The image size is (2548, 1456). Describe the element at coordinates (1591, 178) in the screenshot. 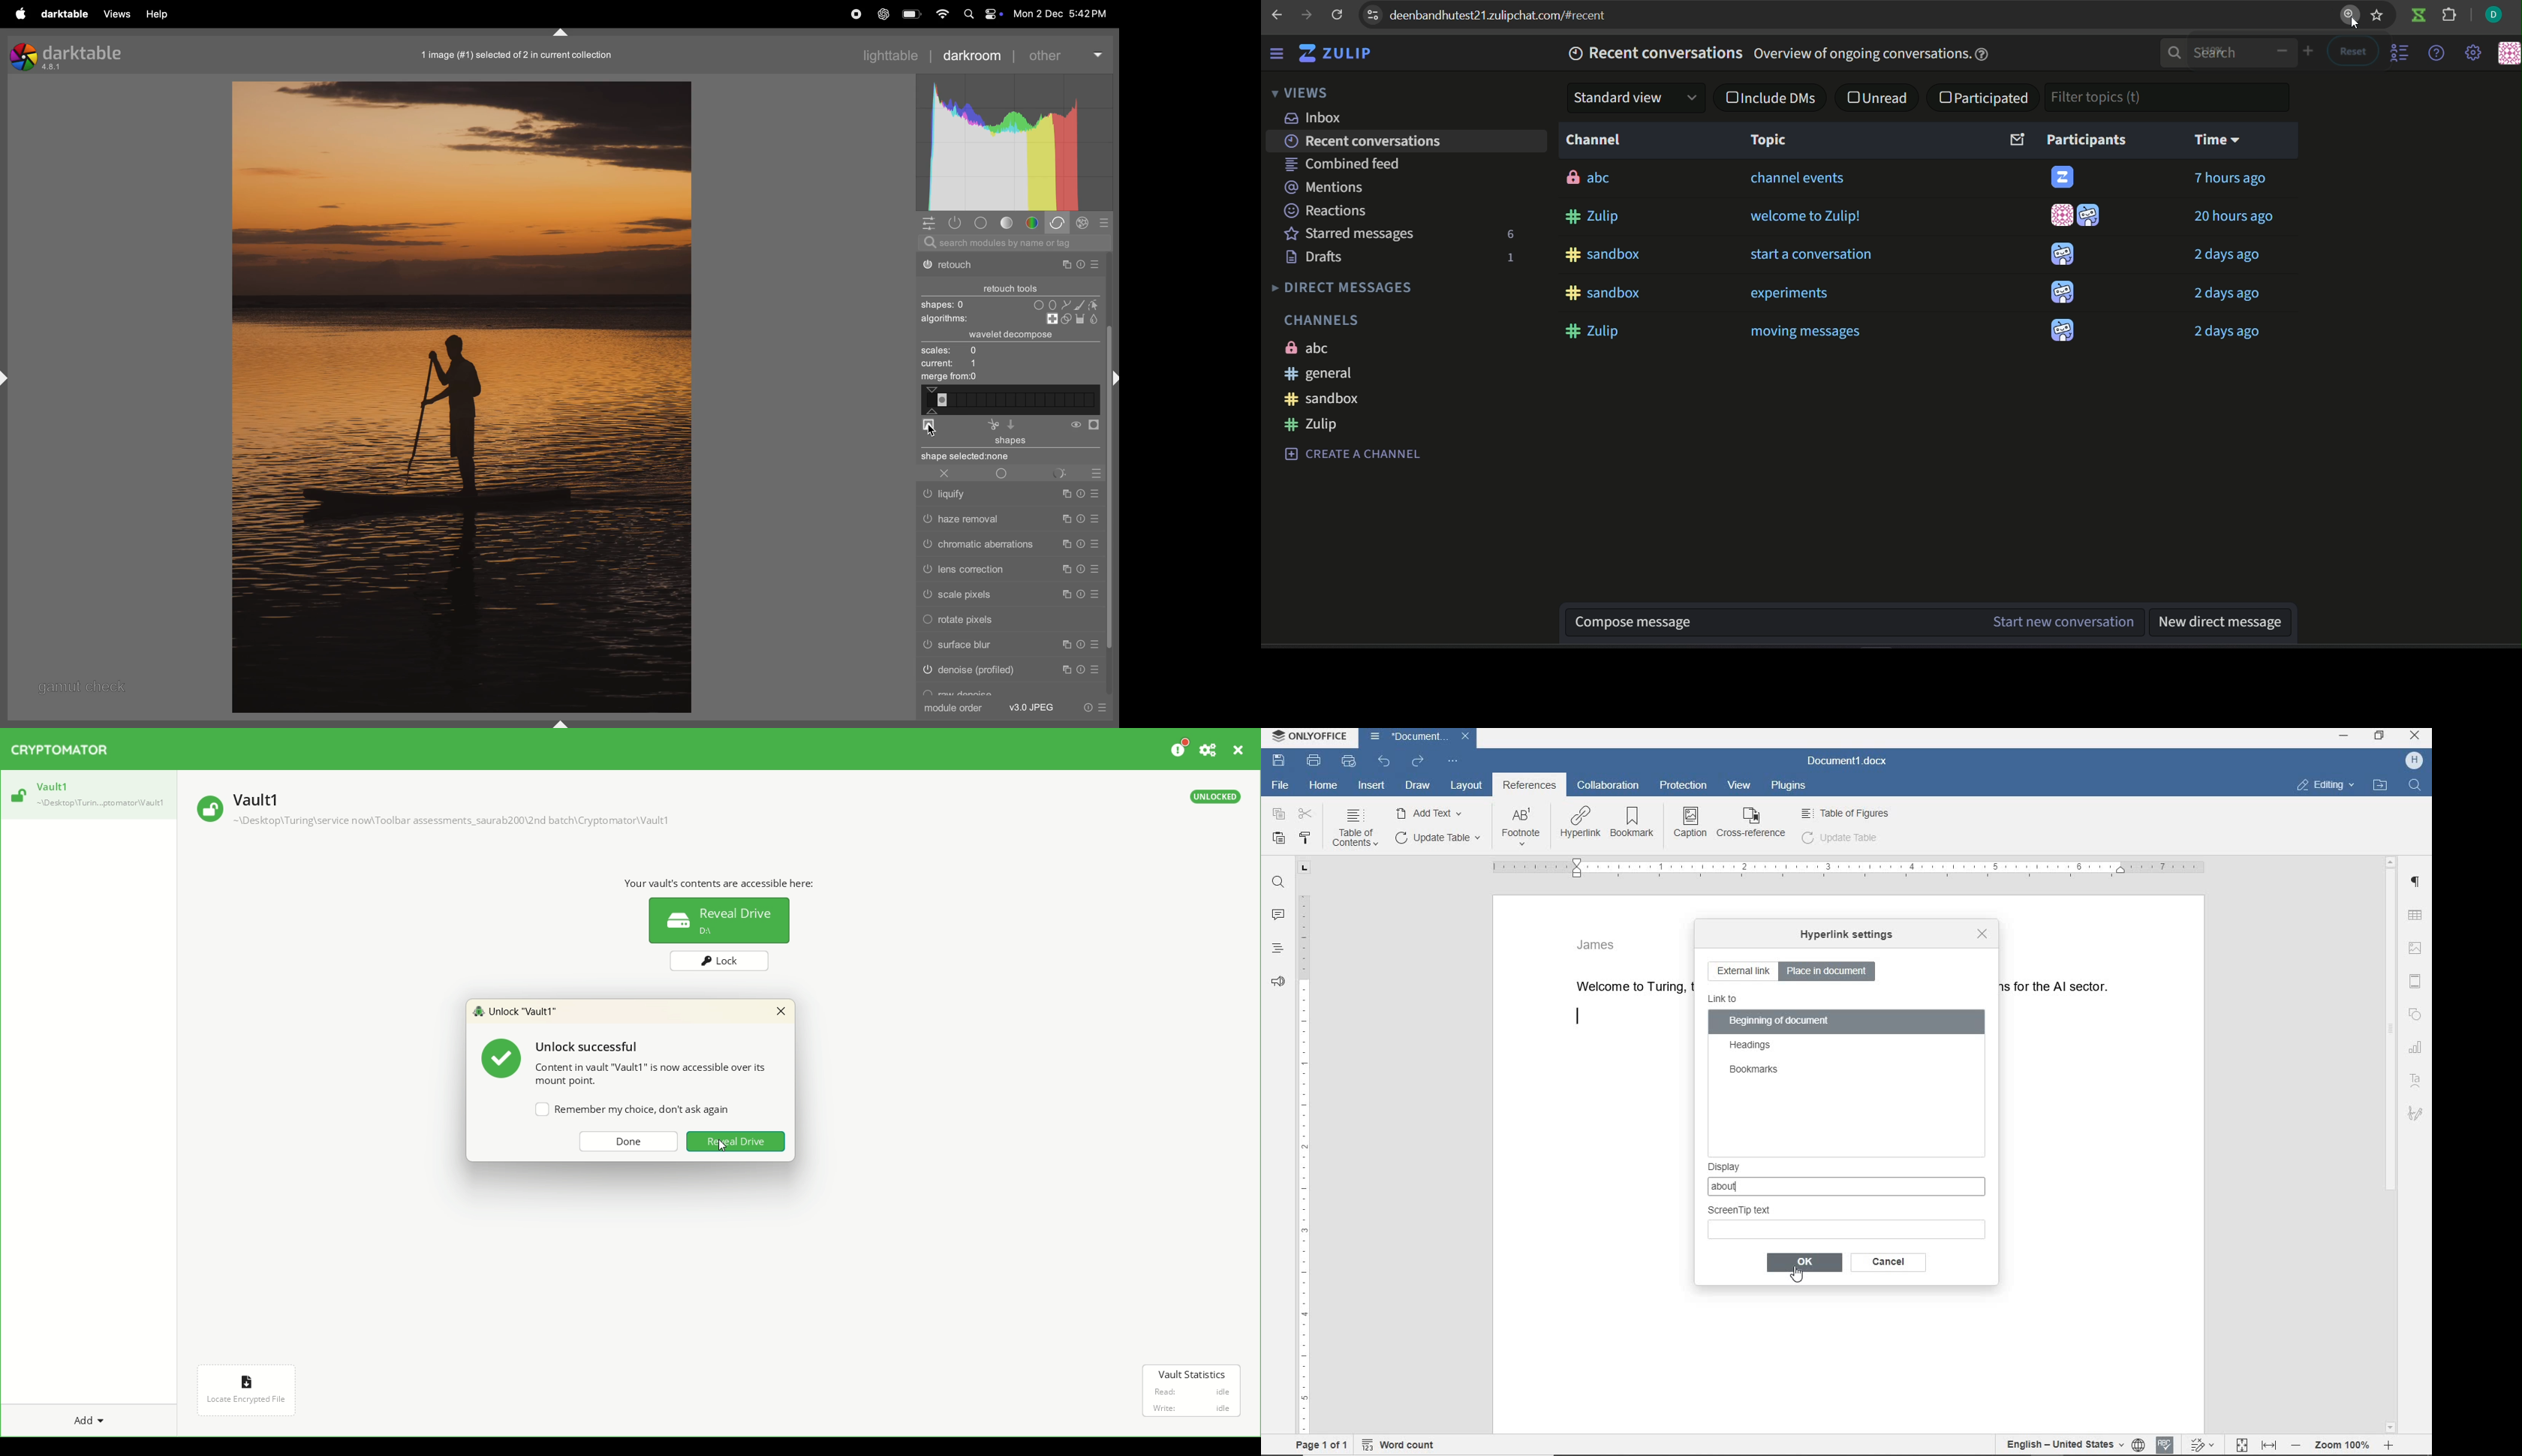

I see `abc` at that location.